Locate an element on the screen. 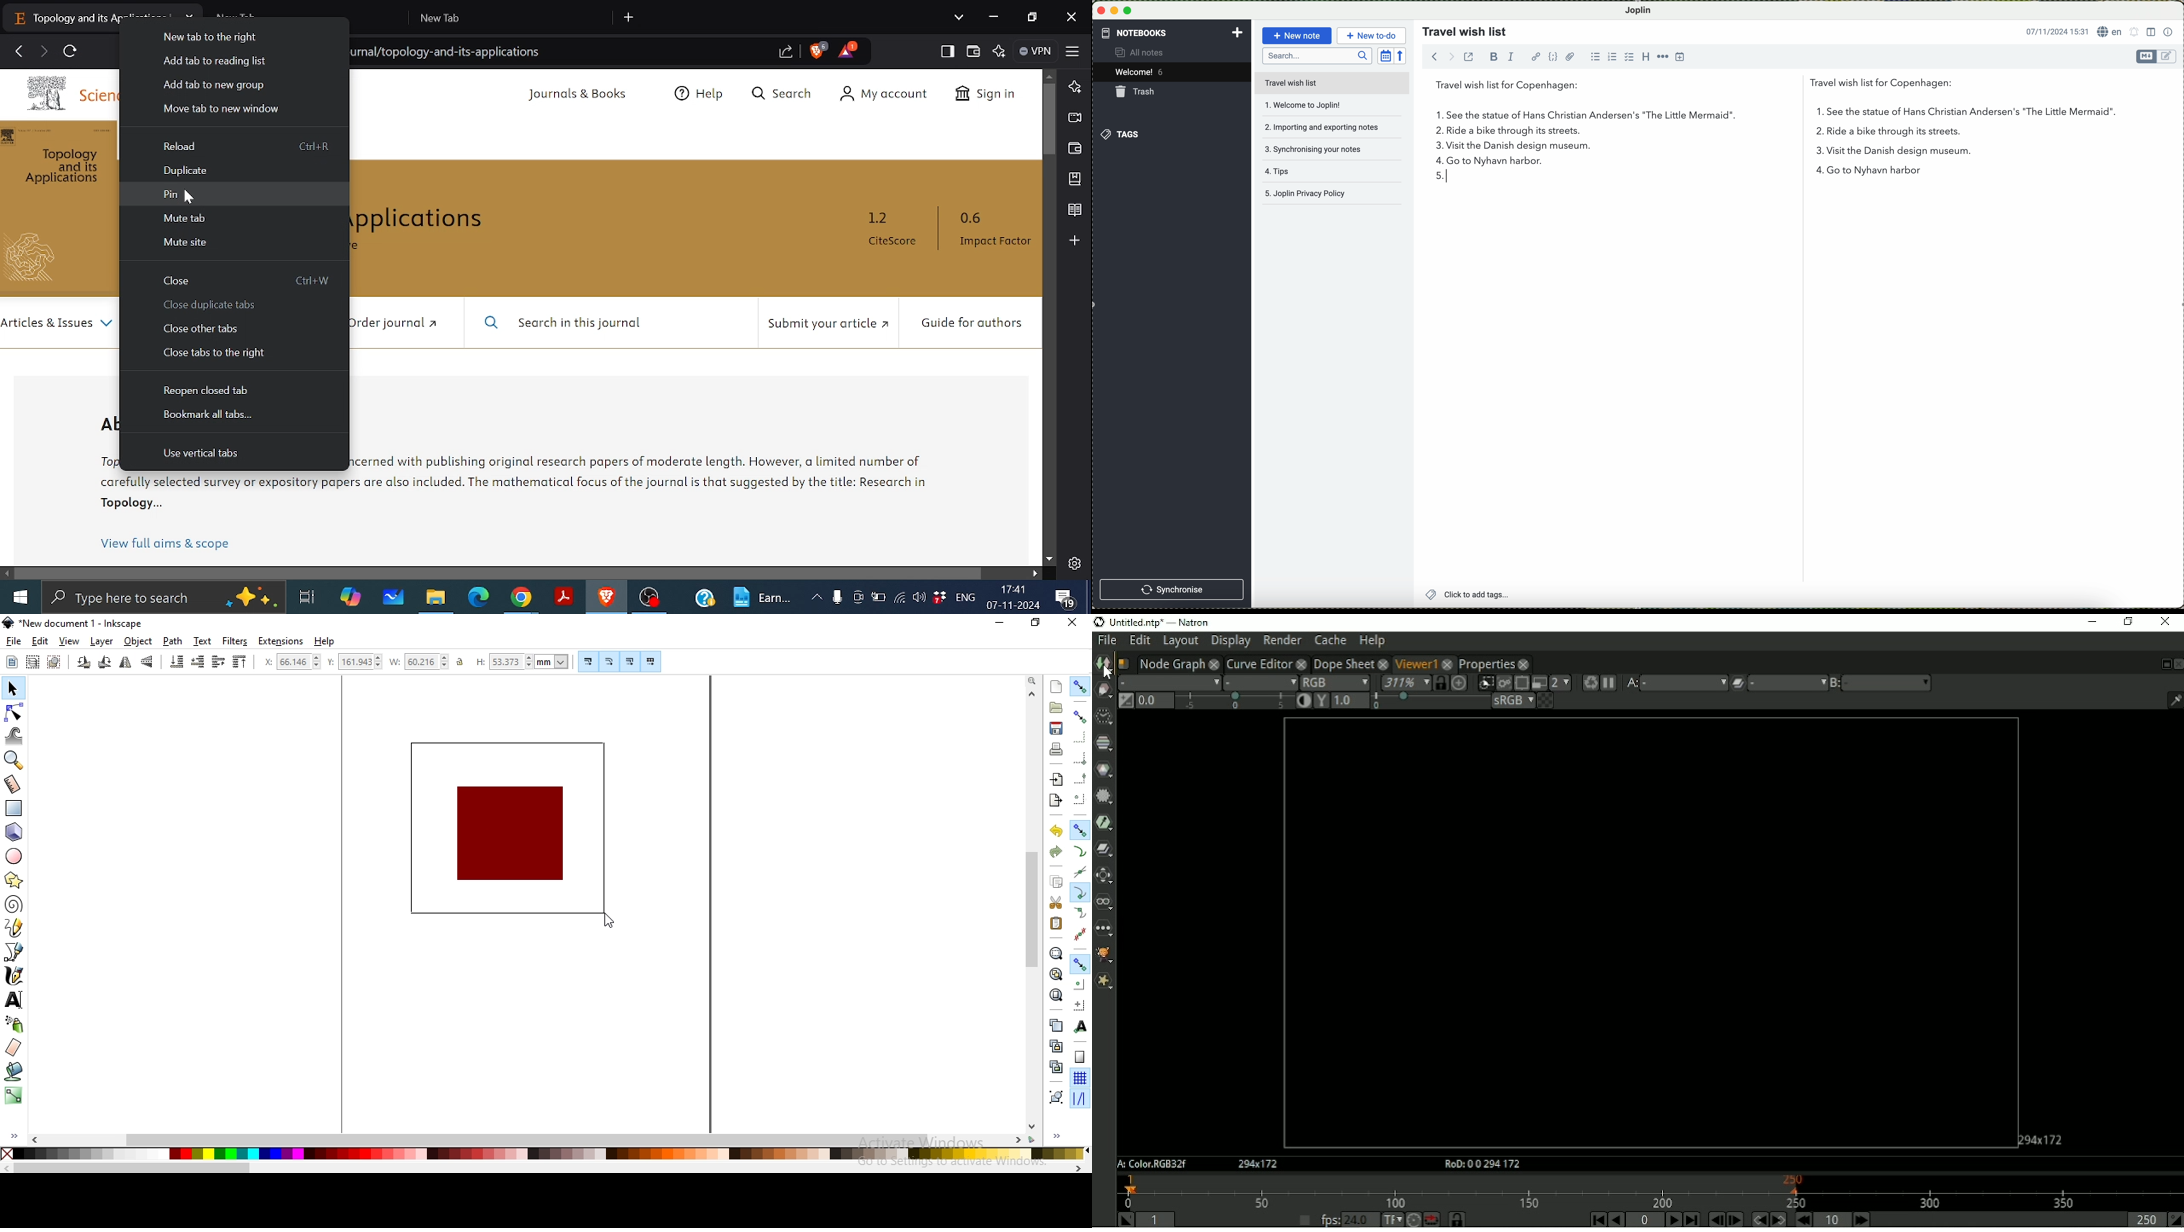  snap midpoints of  is located at coordinates (1080, 780).